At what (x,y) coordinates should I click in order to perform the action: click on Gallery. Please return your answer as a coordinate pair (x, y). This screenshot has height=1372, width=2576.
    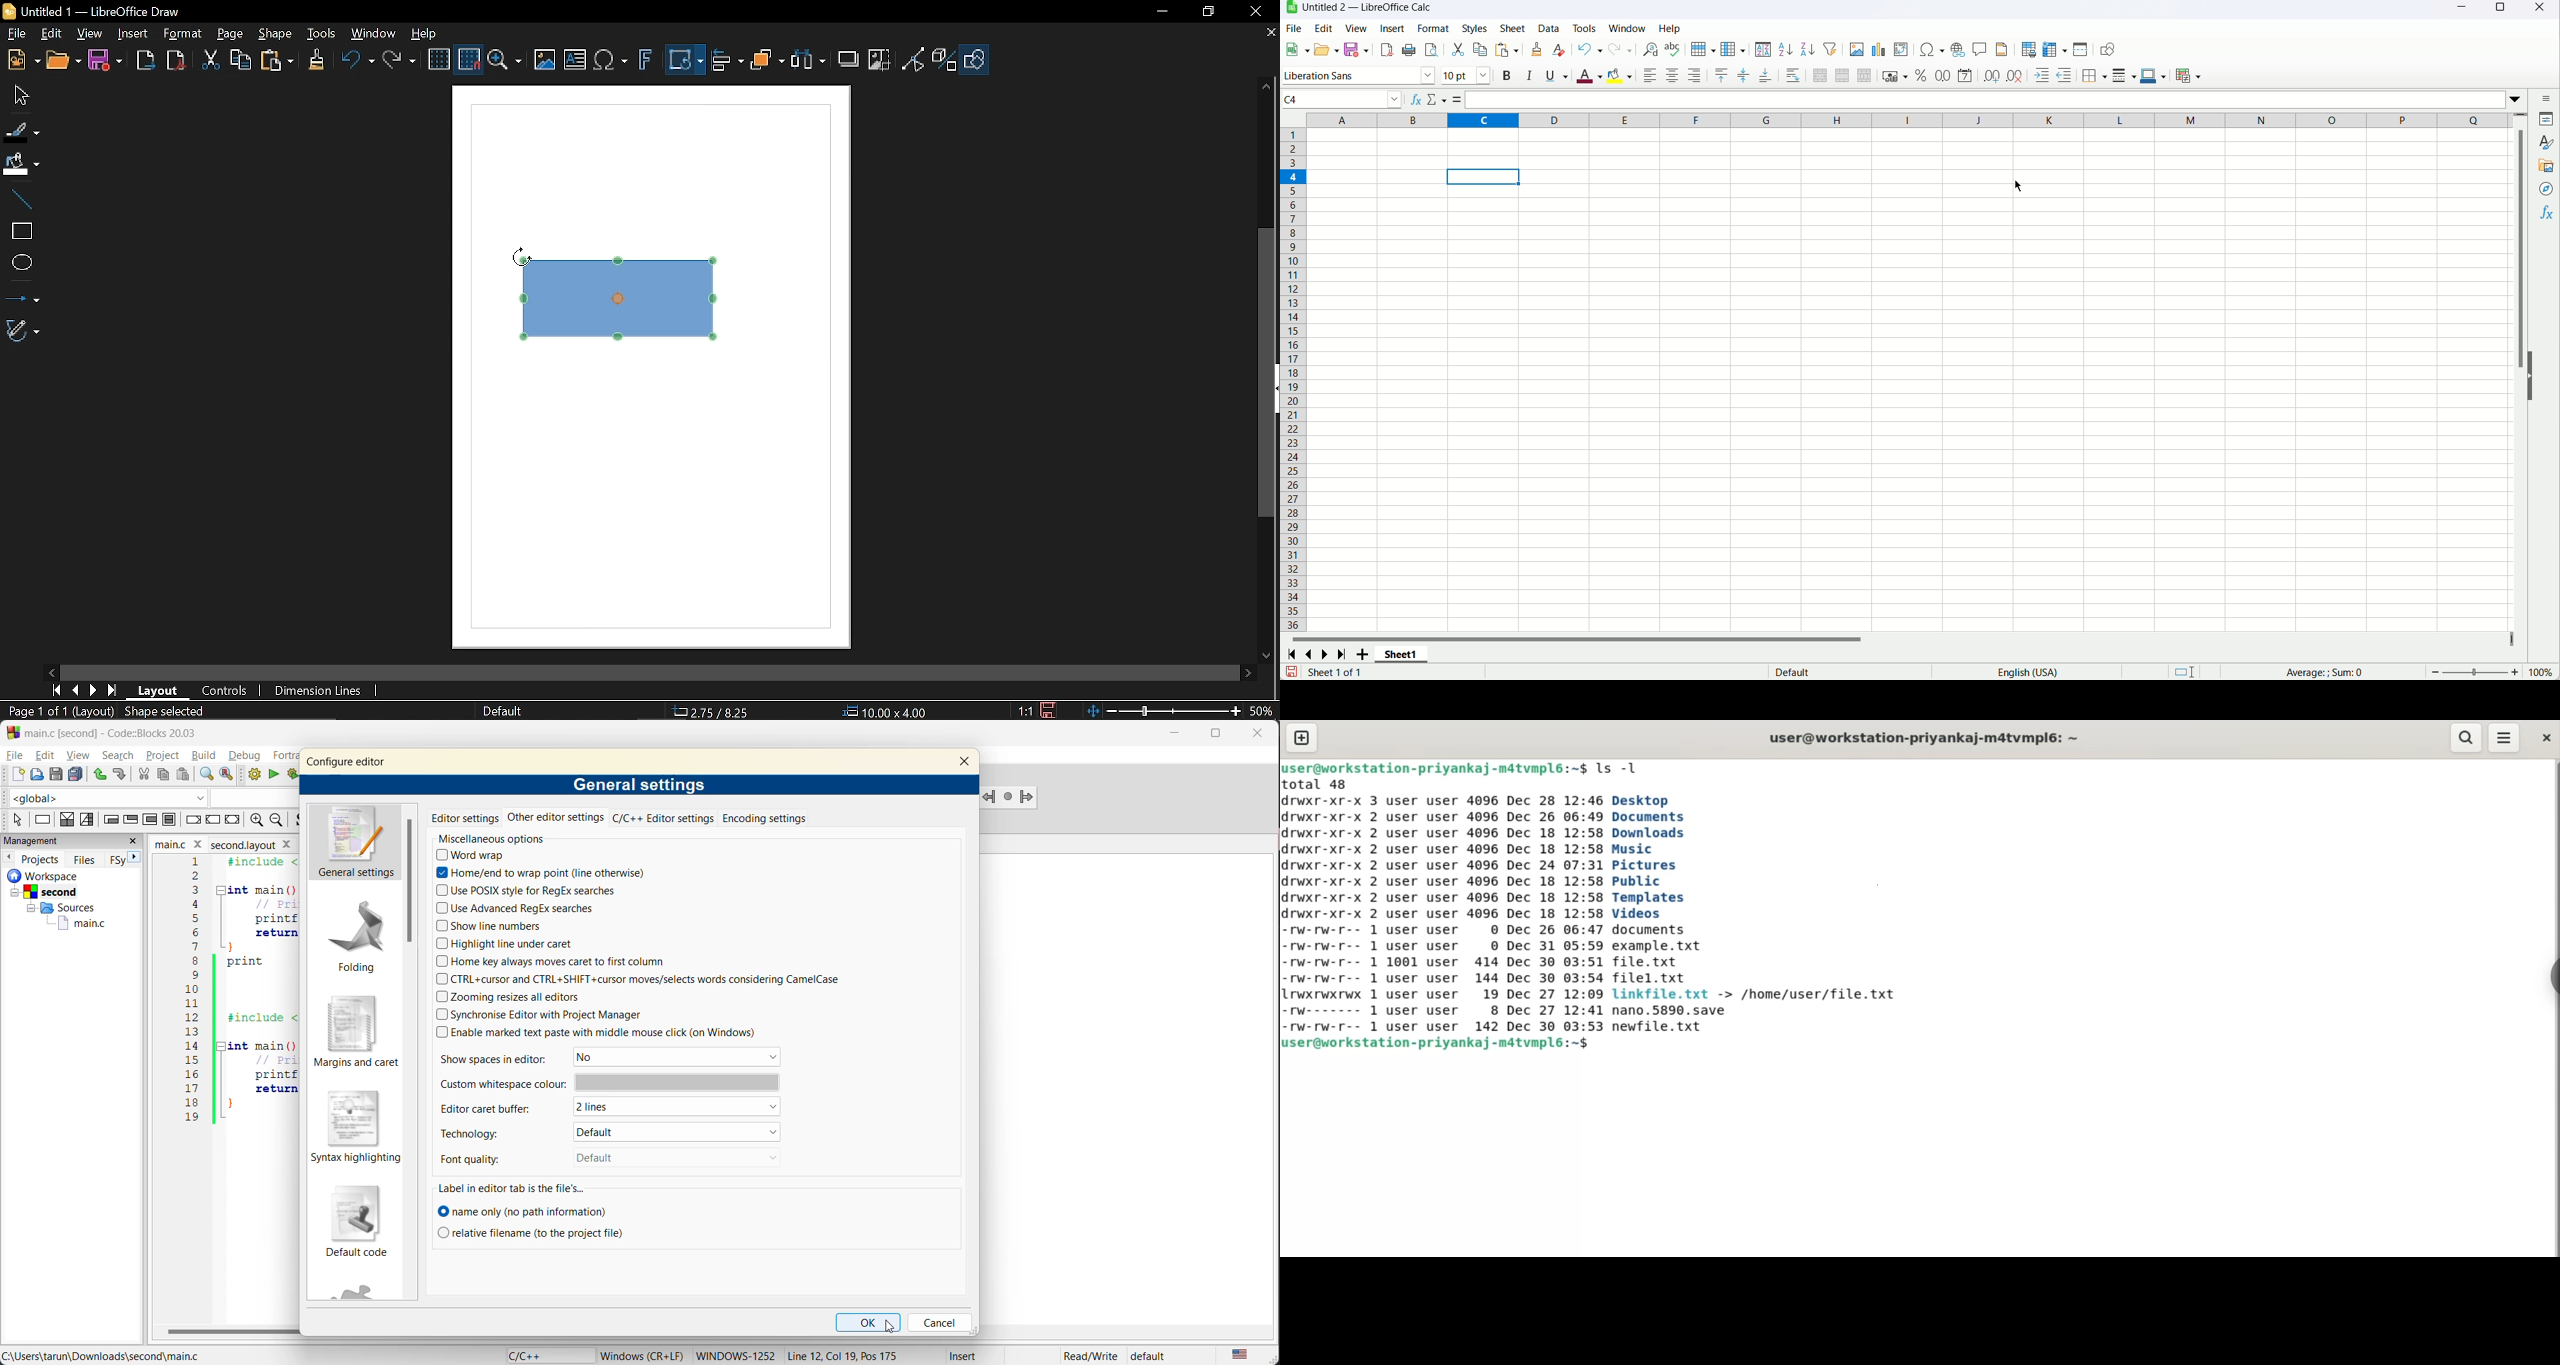
    Looking at the image, I should click on (2547, 165).